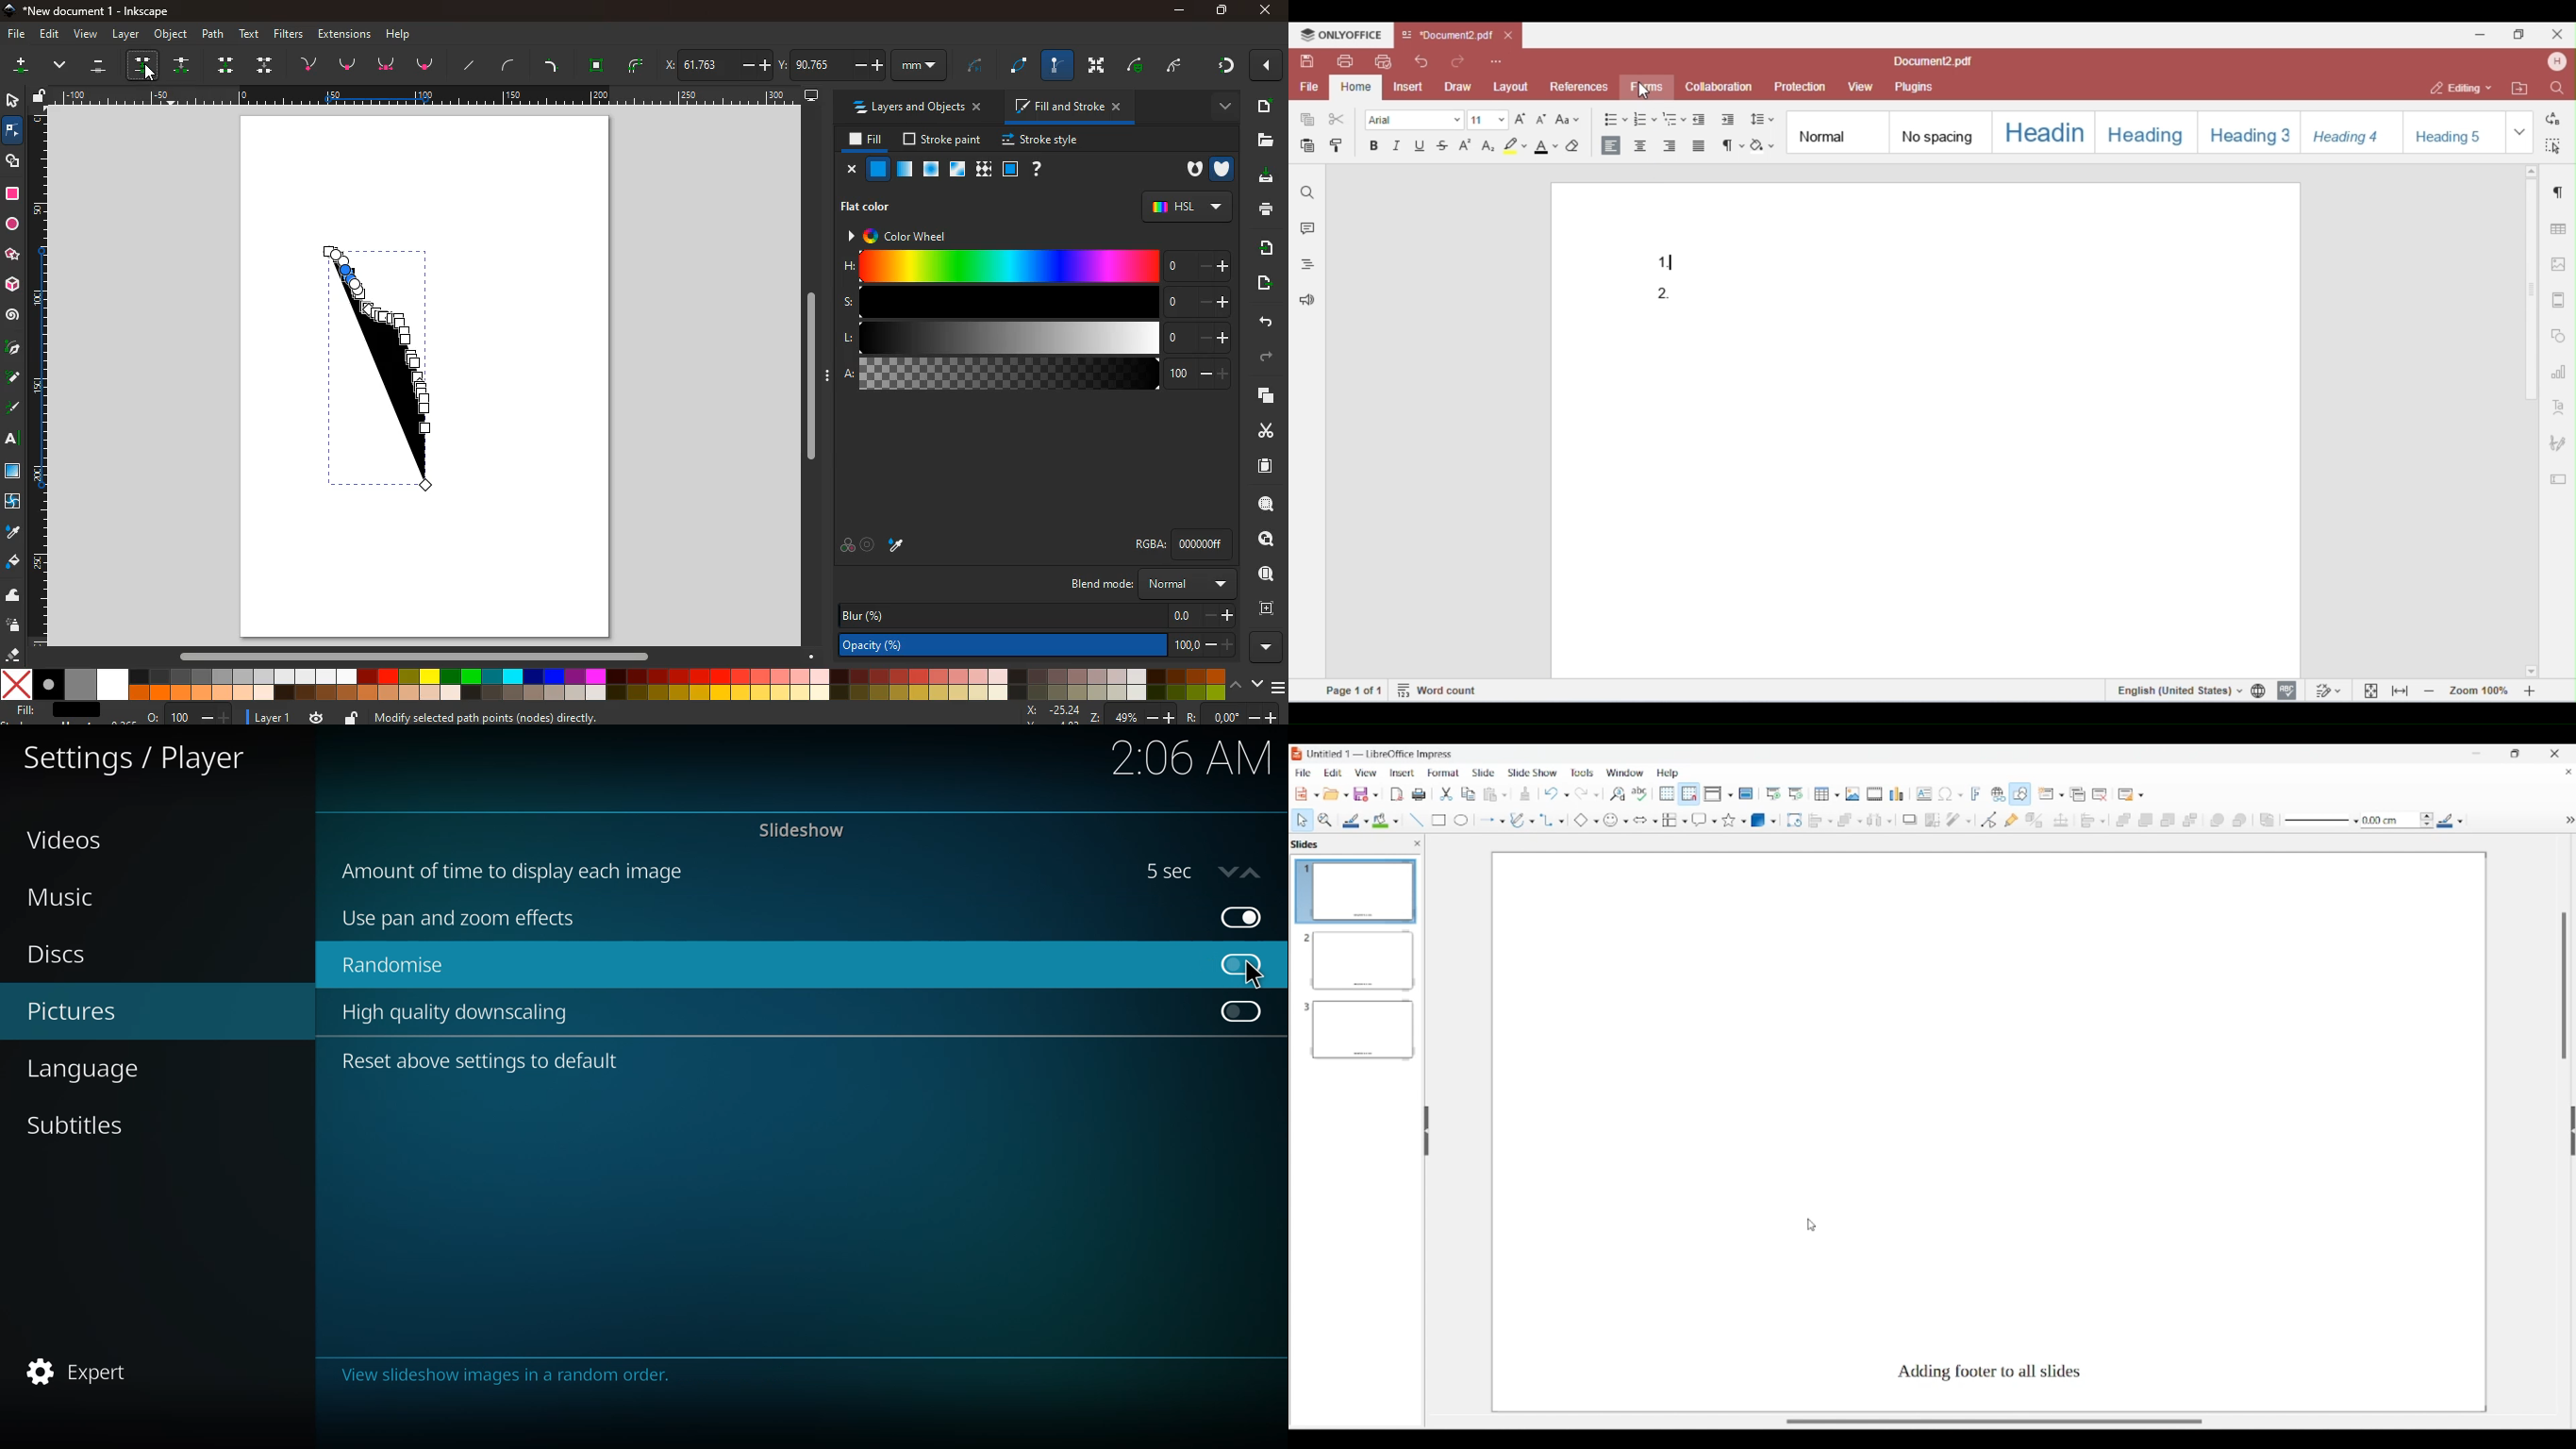 Image resolution: width=2576 pixels, height=1456 pixels. Describe the element at coordinates (1259, 540) in the screenshot. I see `find` at that location.